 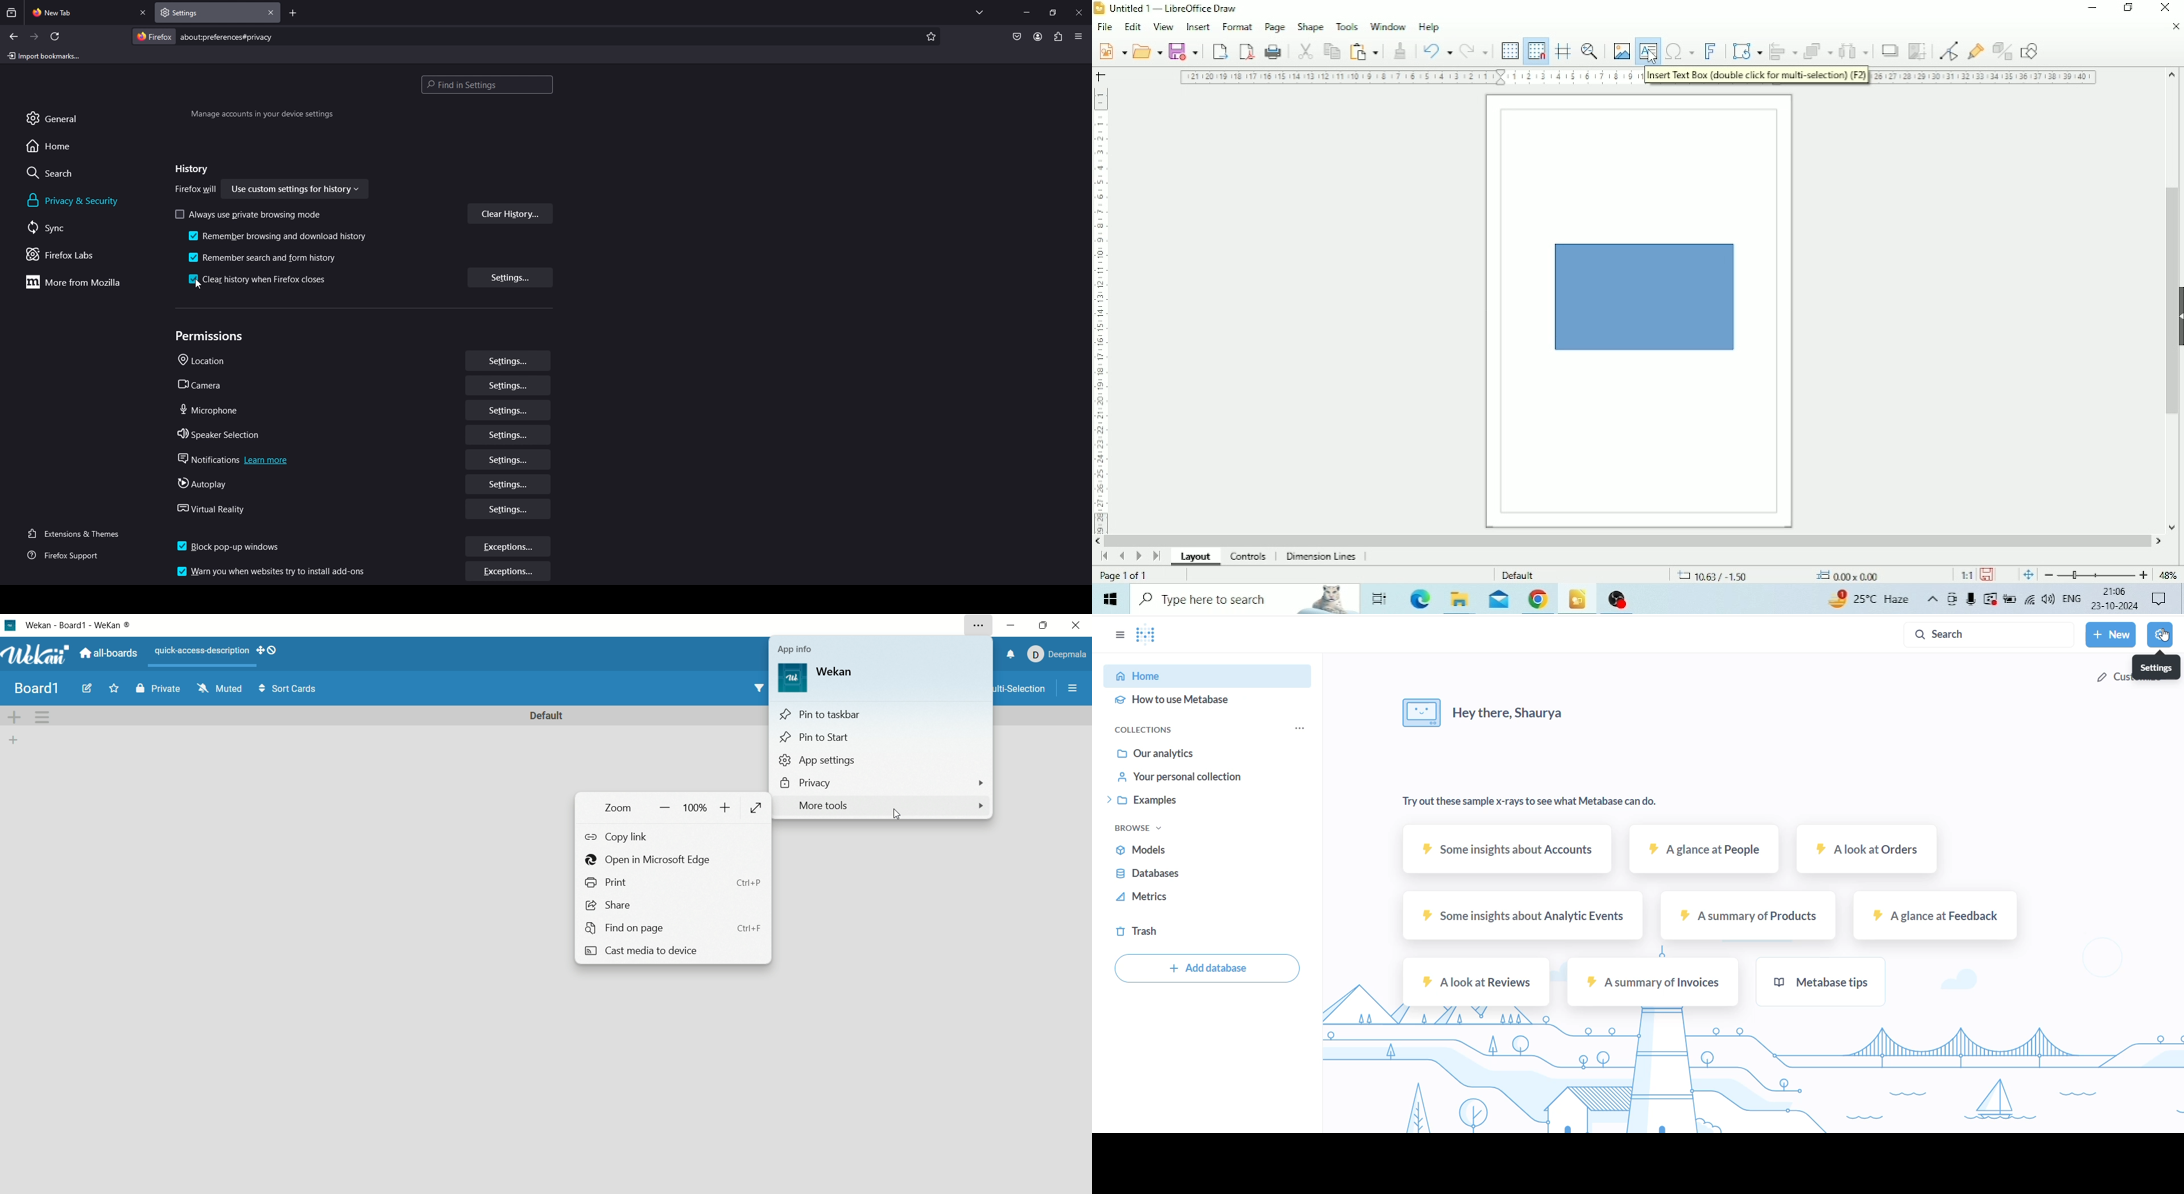 I want to click on Shape, so click(x=1643, y=296).